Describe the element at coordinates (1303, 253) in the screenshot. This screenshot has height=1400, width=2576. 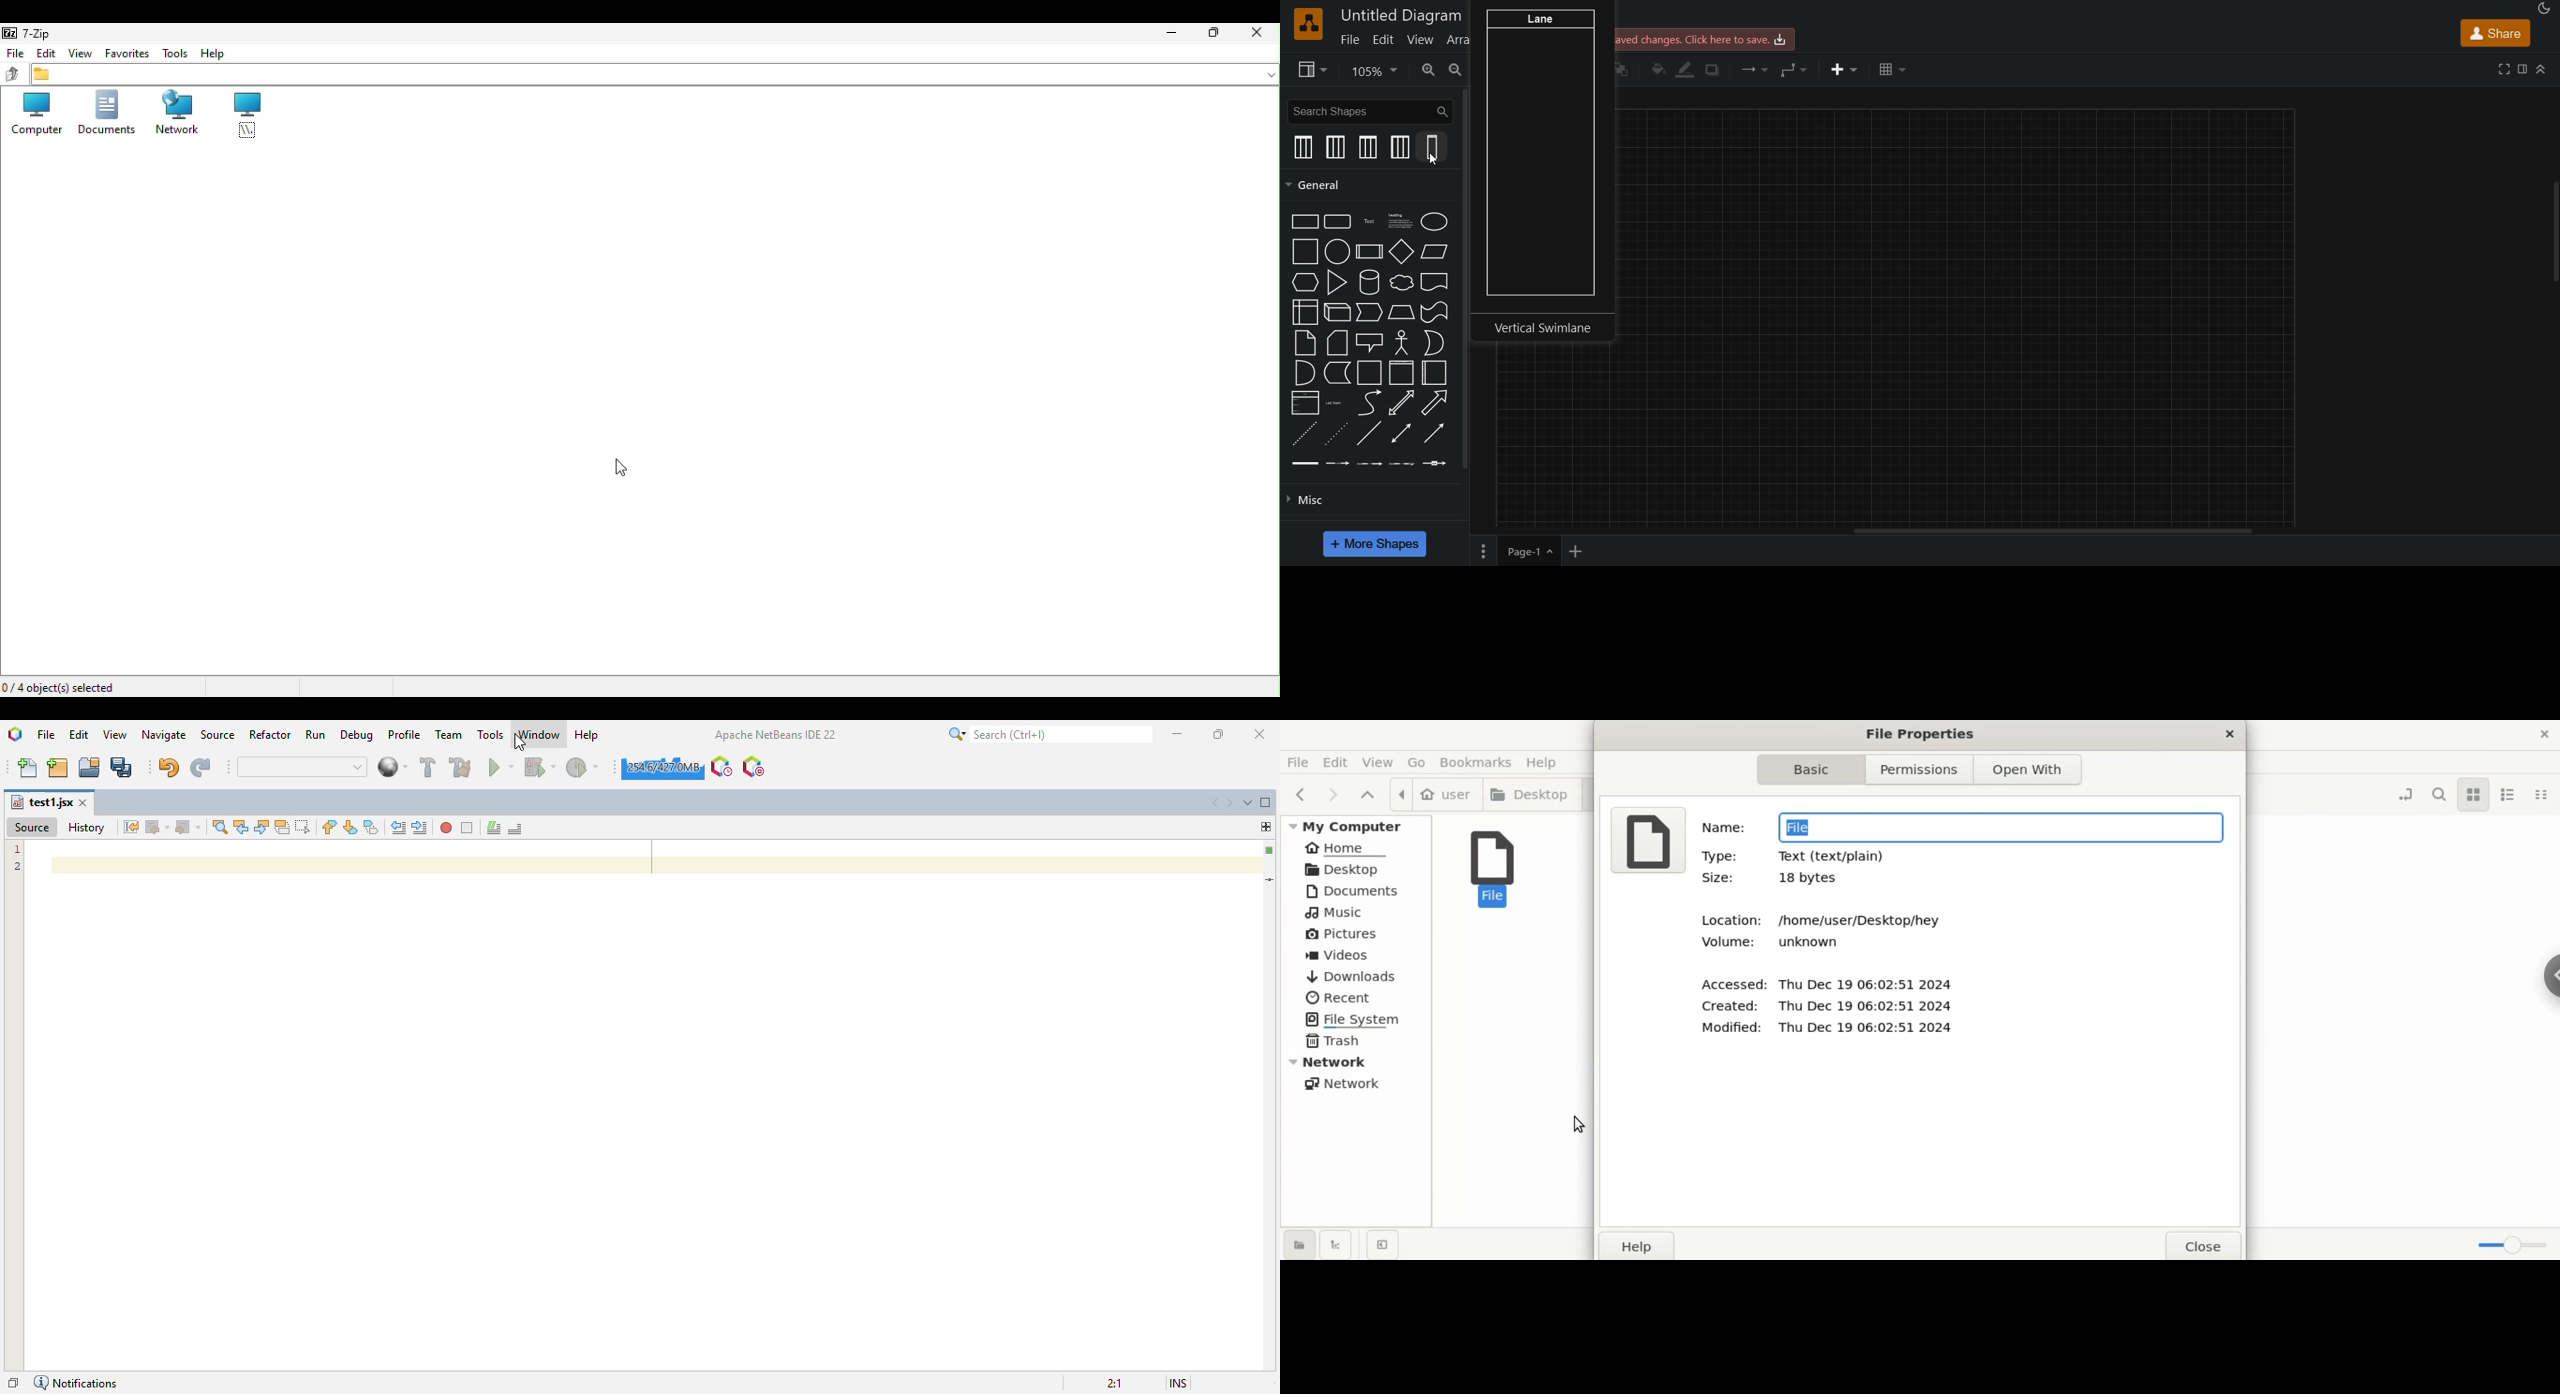
I see `square` at that location.